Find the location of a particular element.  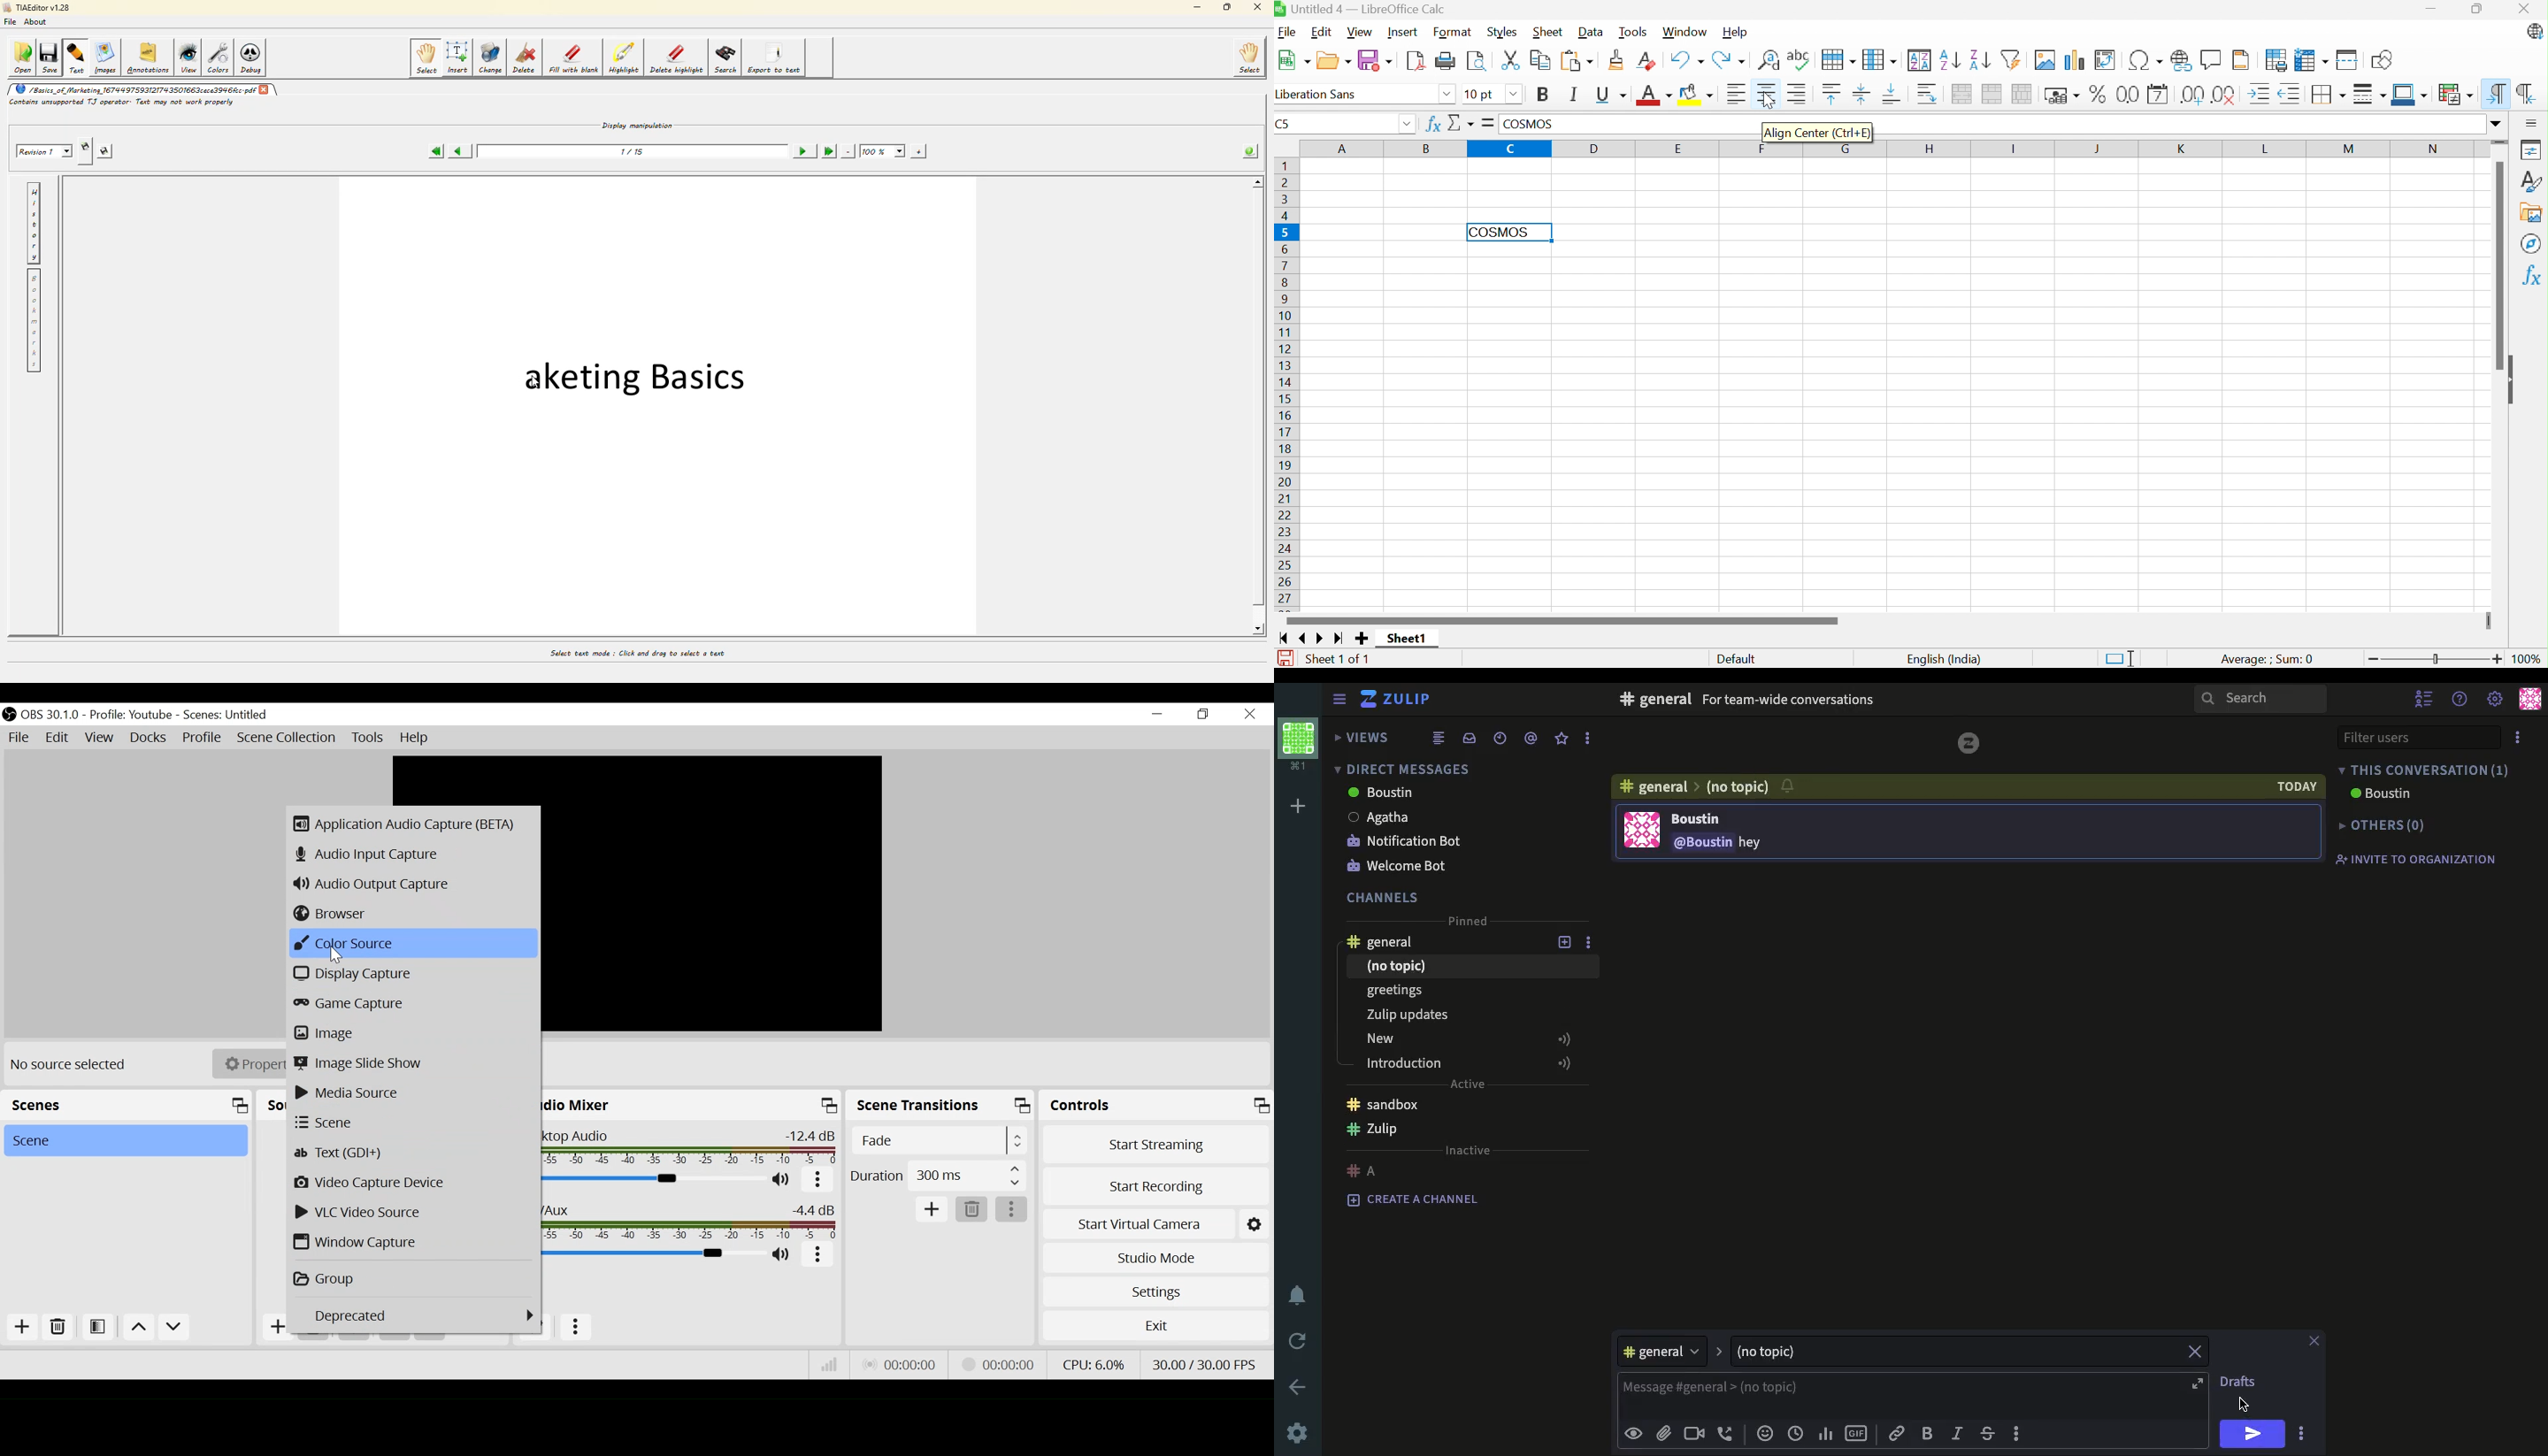

Drop Down is located at coordinates (1447, 93).